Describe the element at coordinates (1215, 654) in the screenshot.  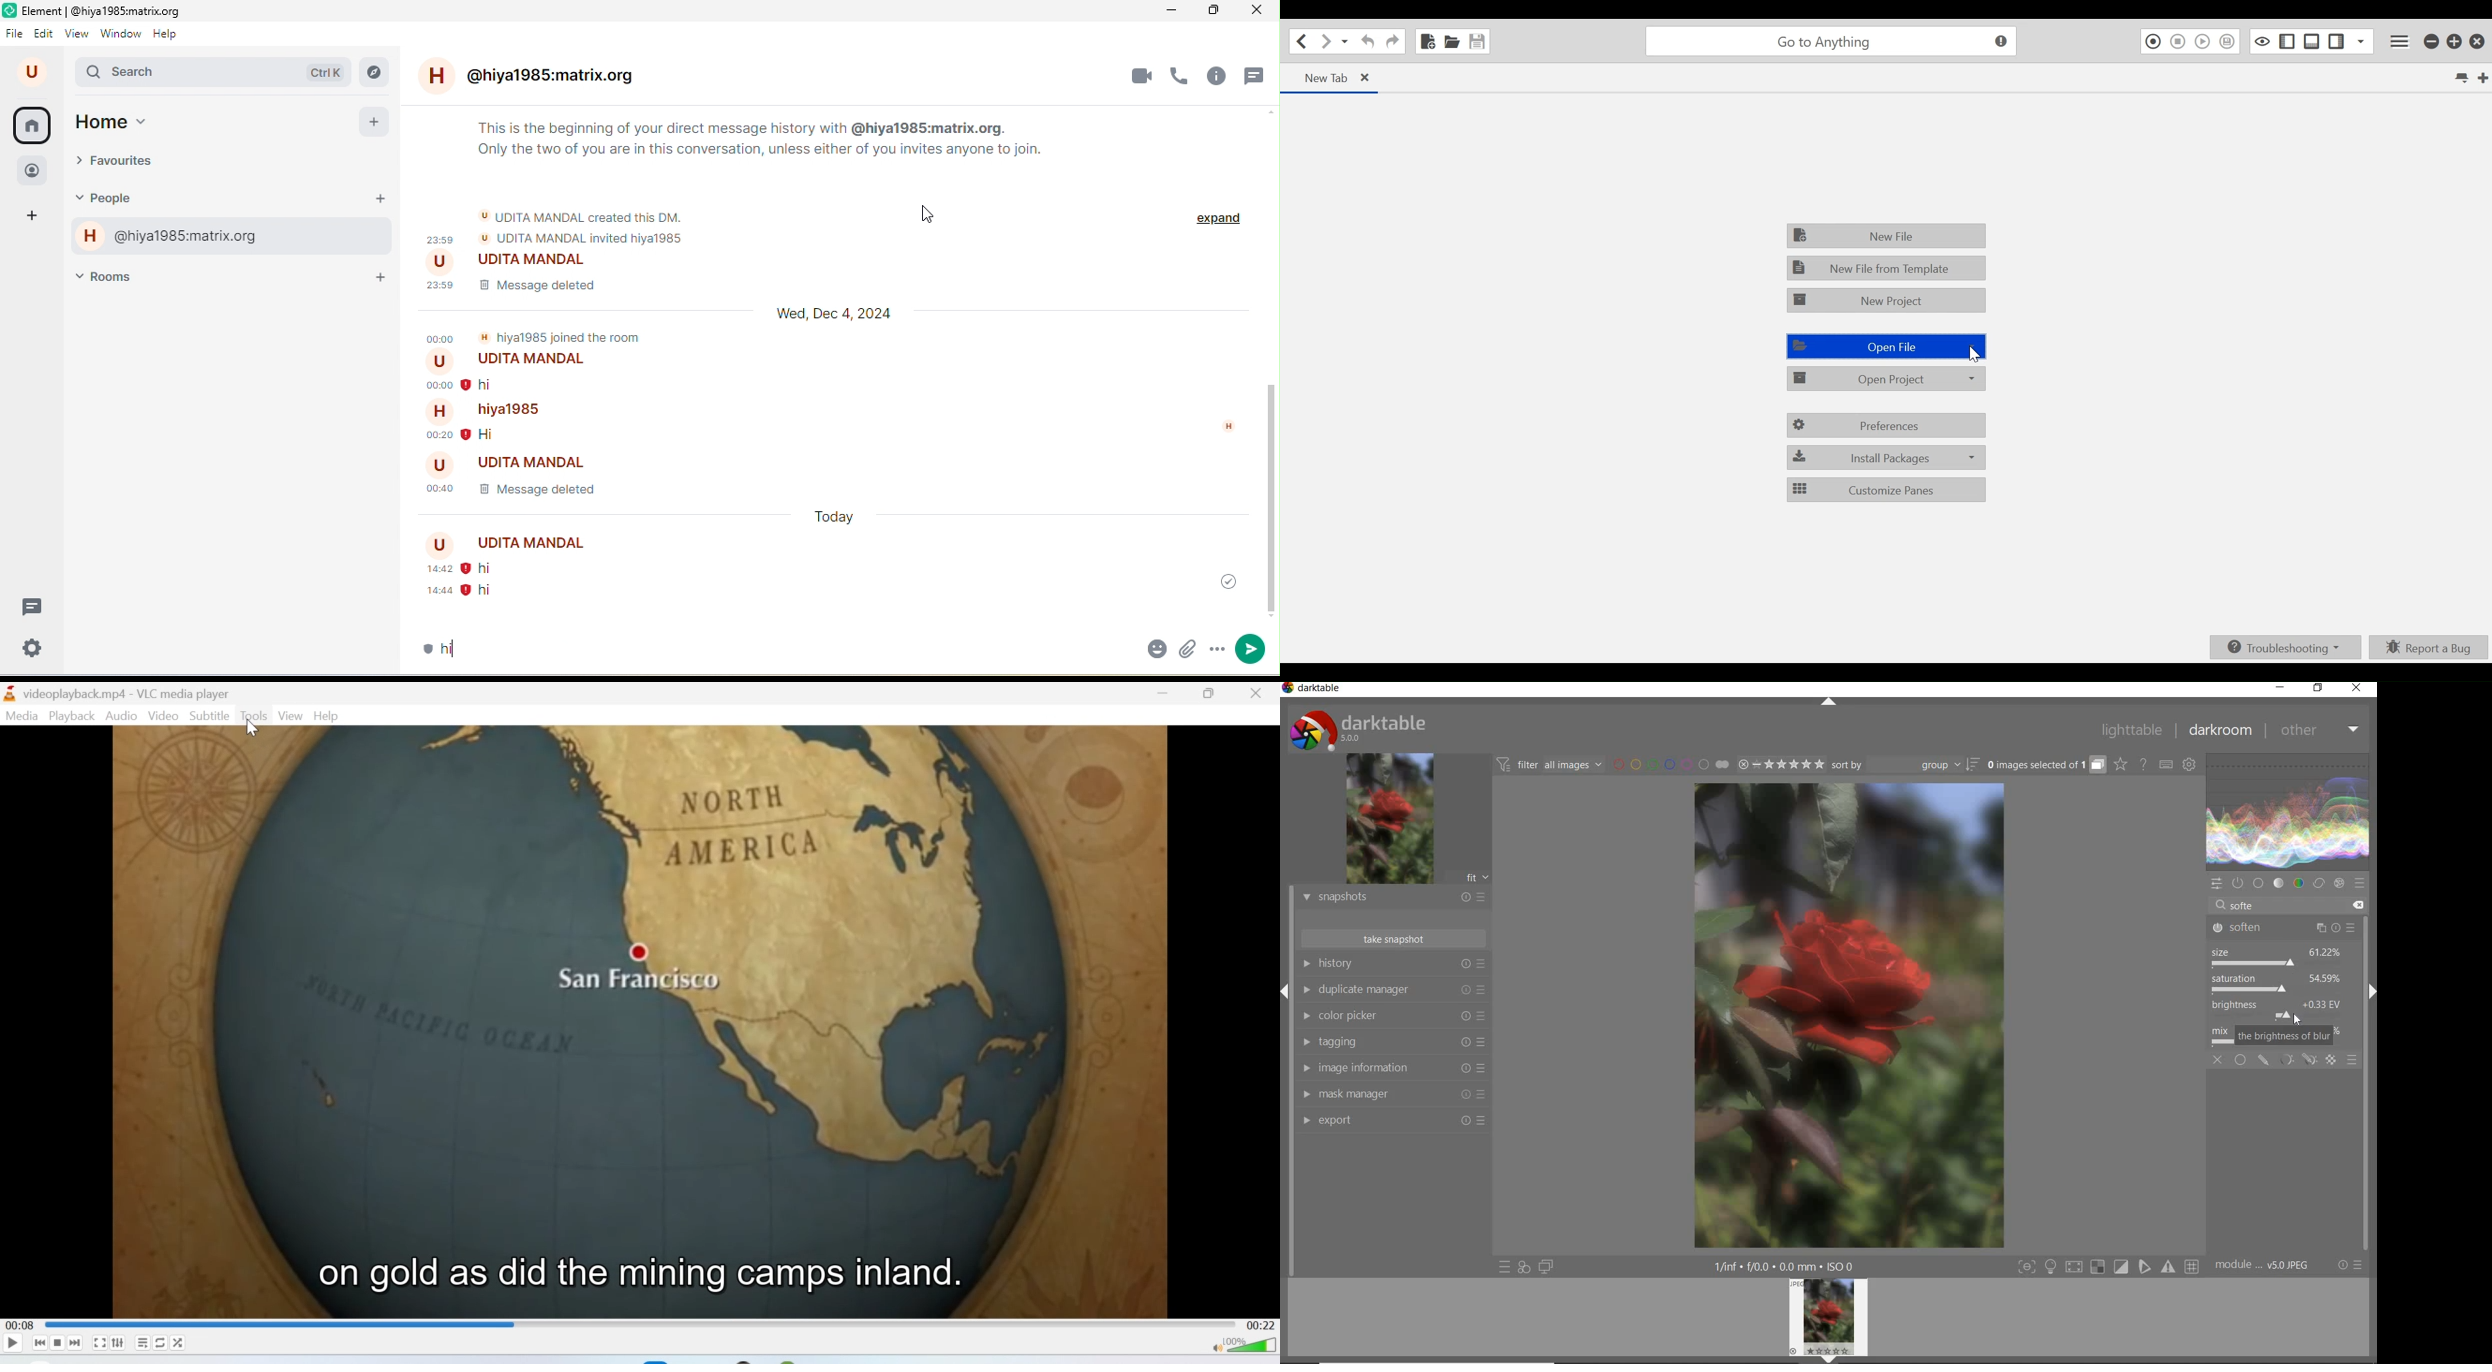
I see `more option` at that location.